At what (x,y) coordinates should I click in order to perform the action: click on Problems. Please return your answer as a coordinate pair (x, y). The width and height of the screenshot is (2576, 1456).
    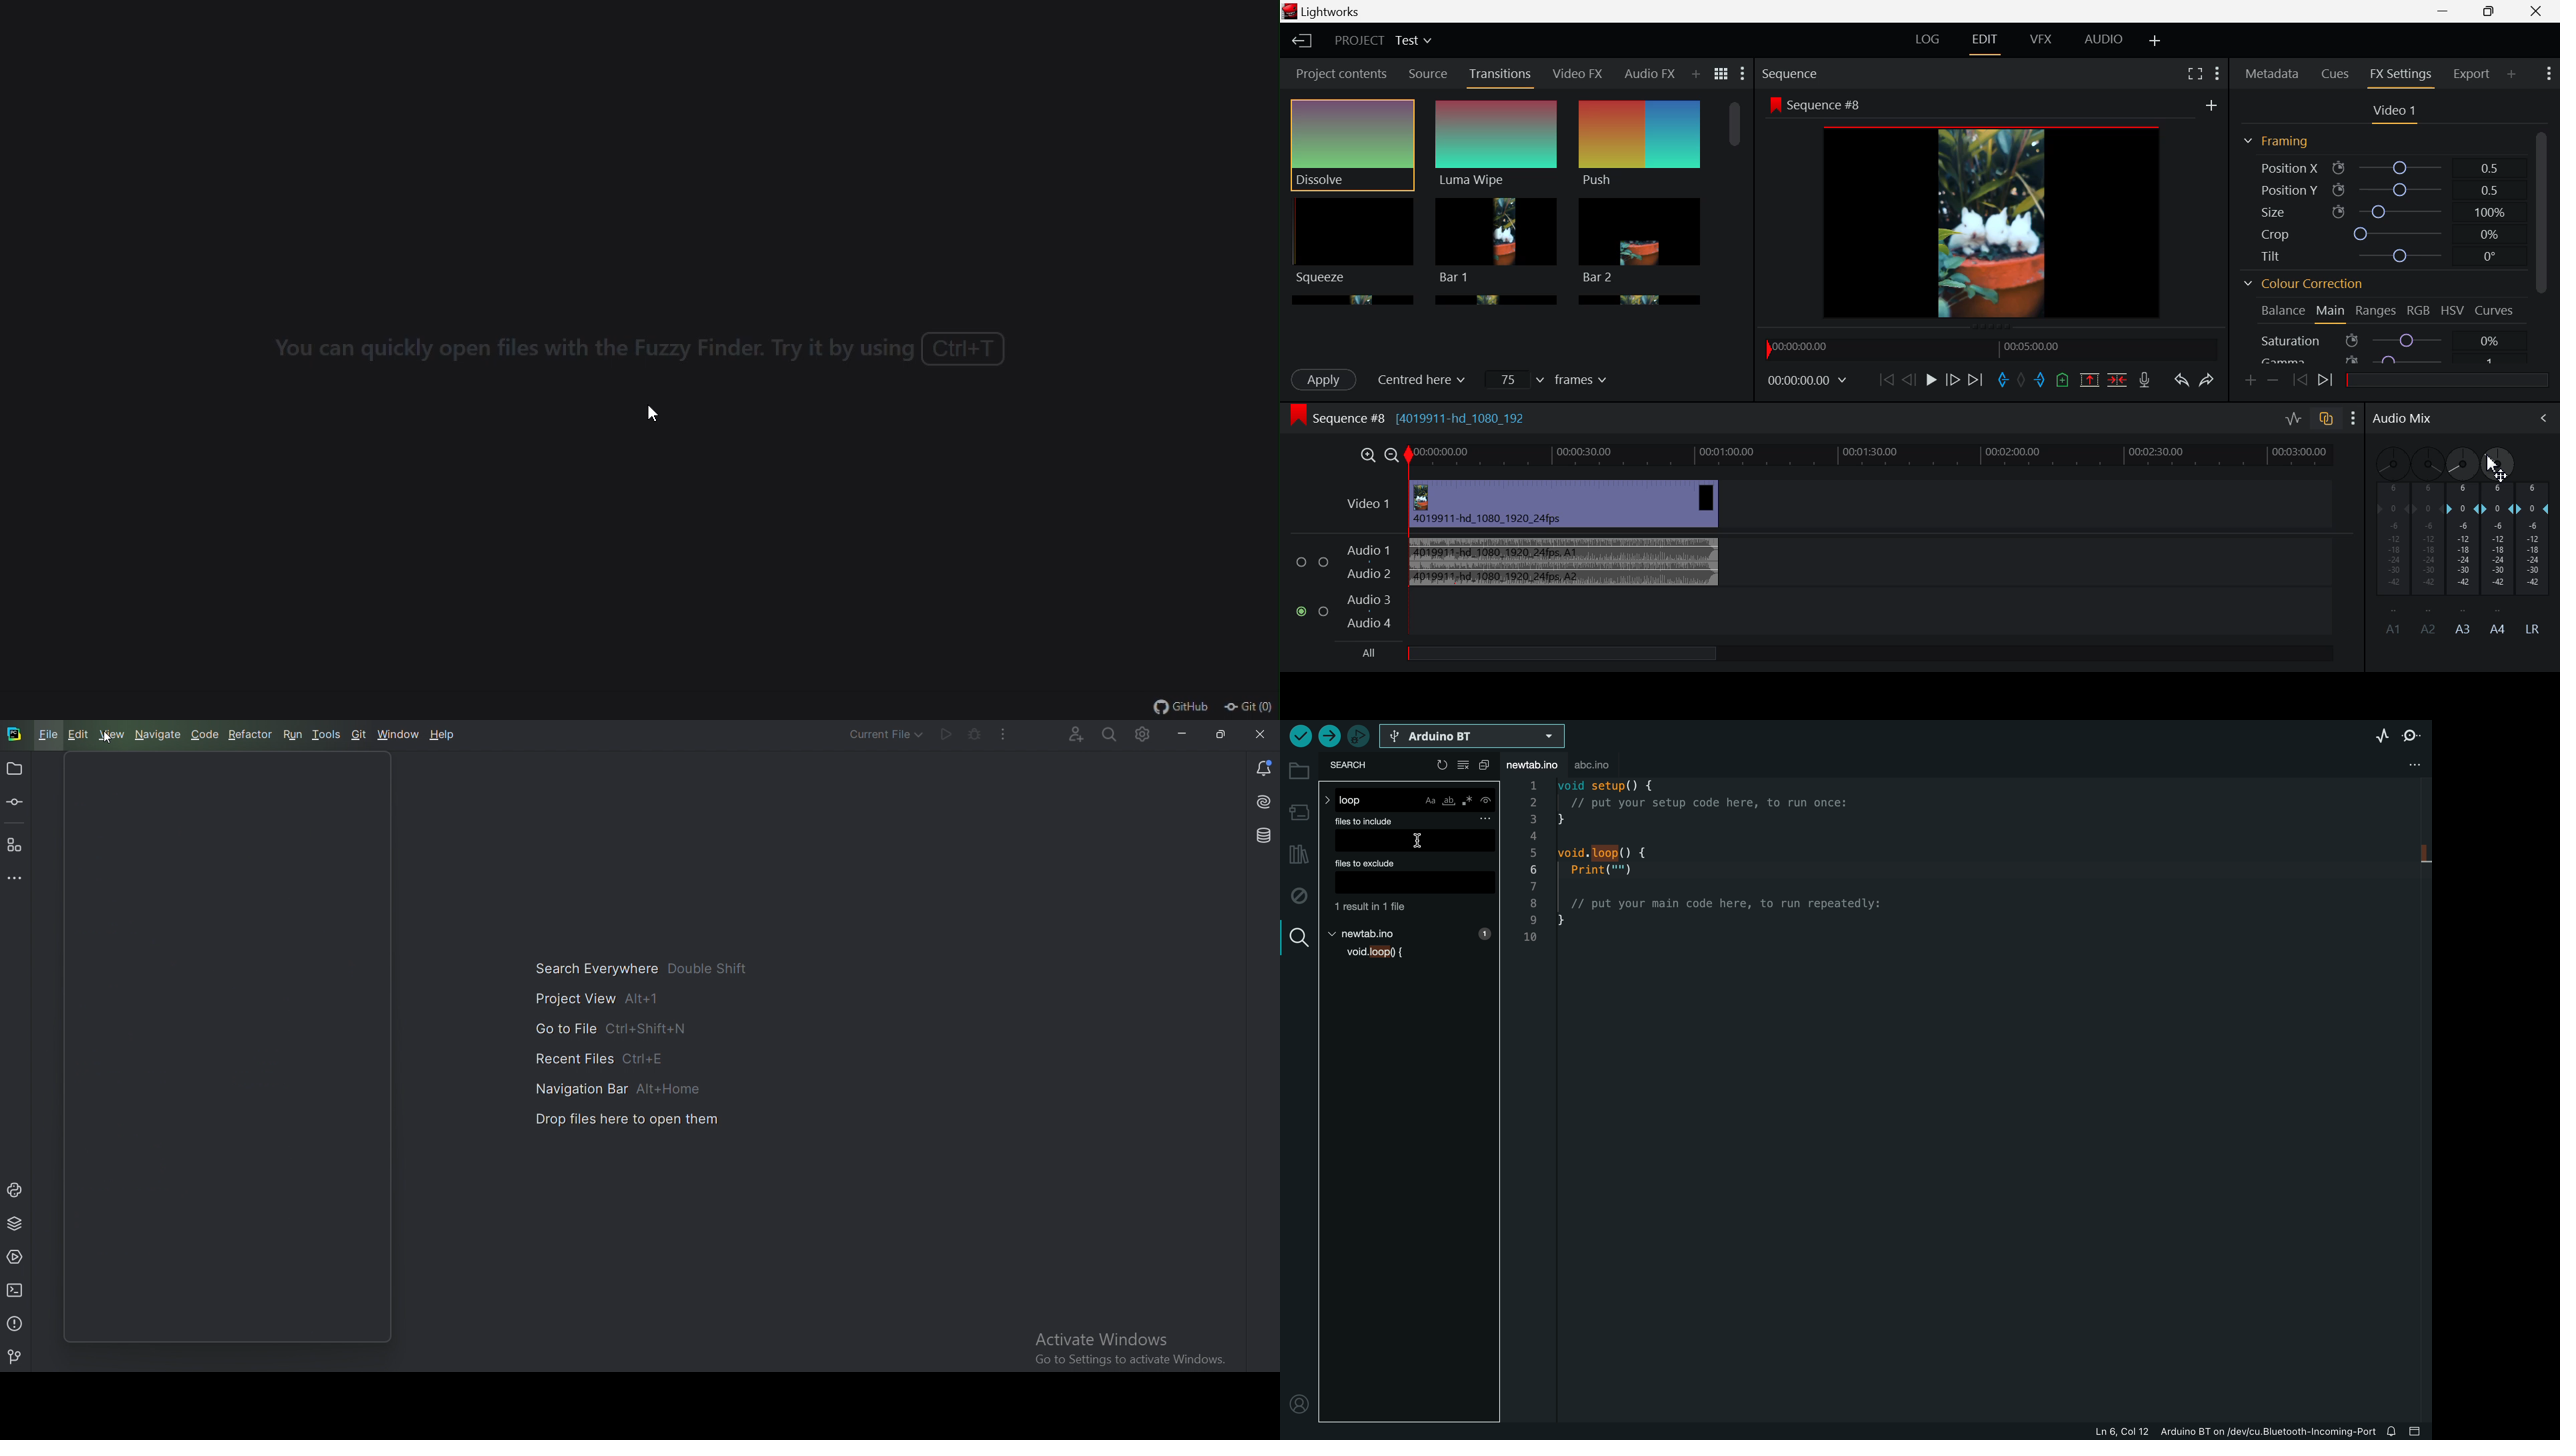
    Looking at the image, I should click on (15, 1323).